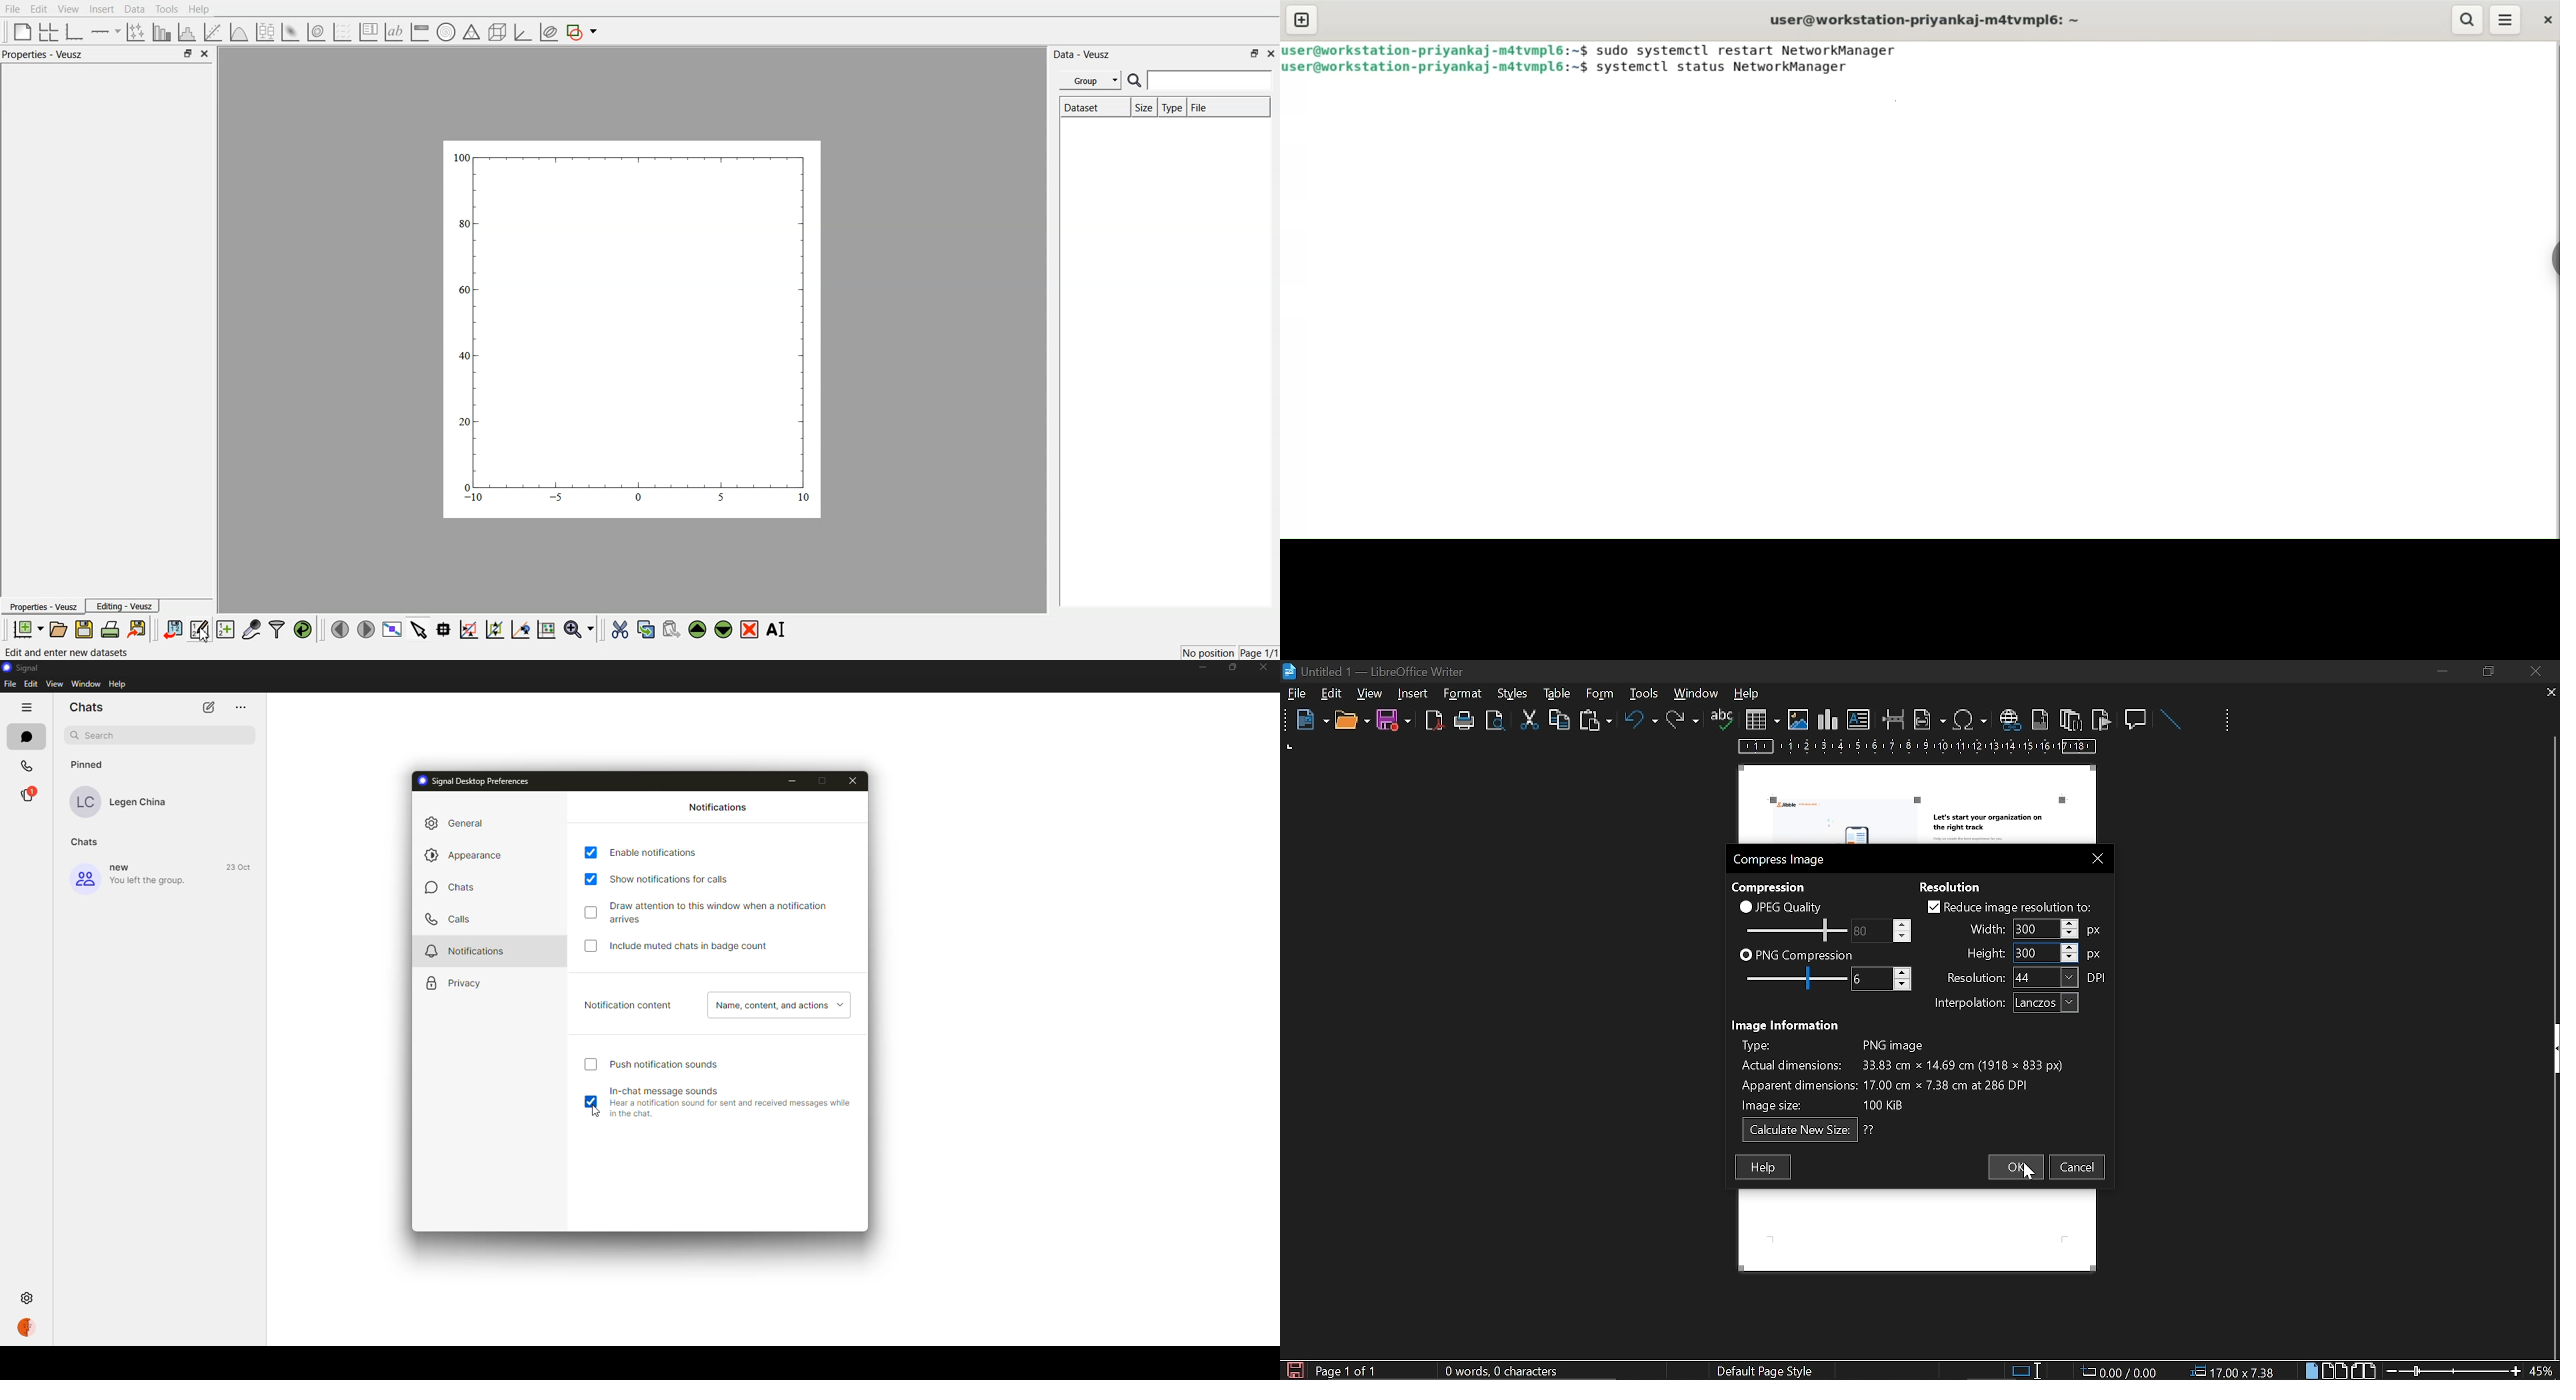 The width and height of the screenshot is (2576, 1400). Describe the element at coordinates (590, 853) in the screenshot. I see `tap to select` at that location.